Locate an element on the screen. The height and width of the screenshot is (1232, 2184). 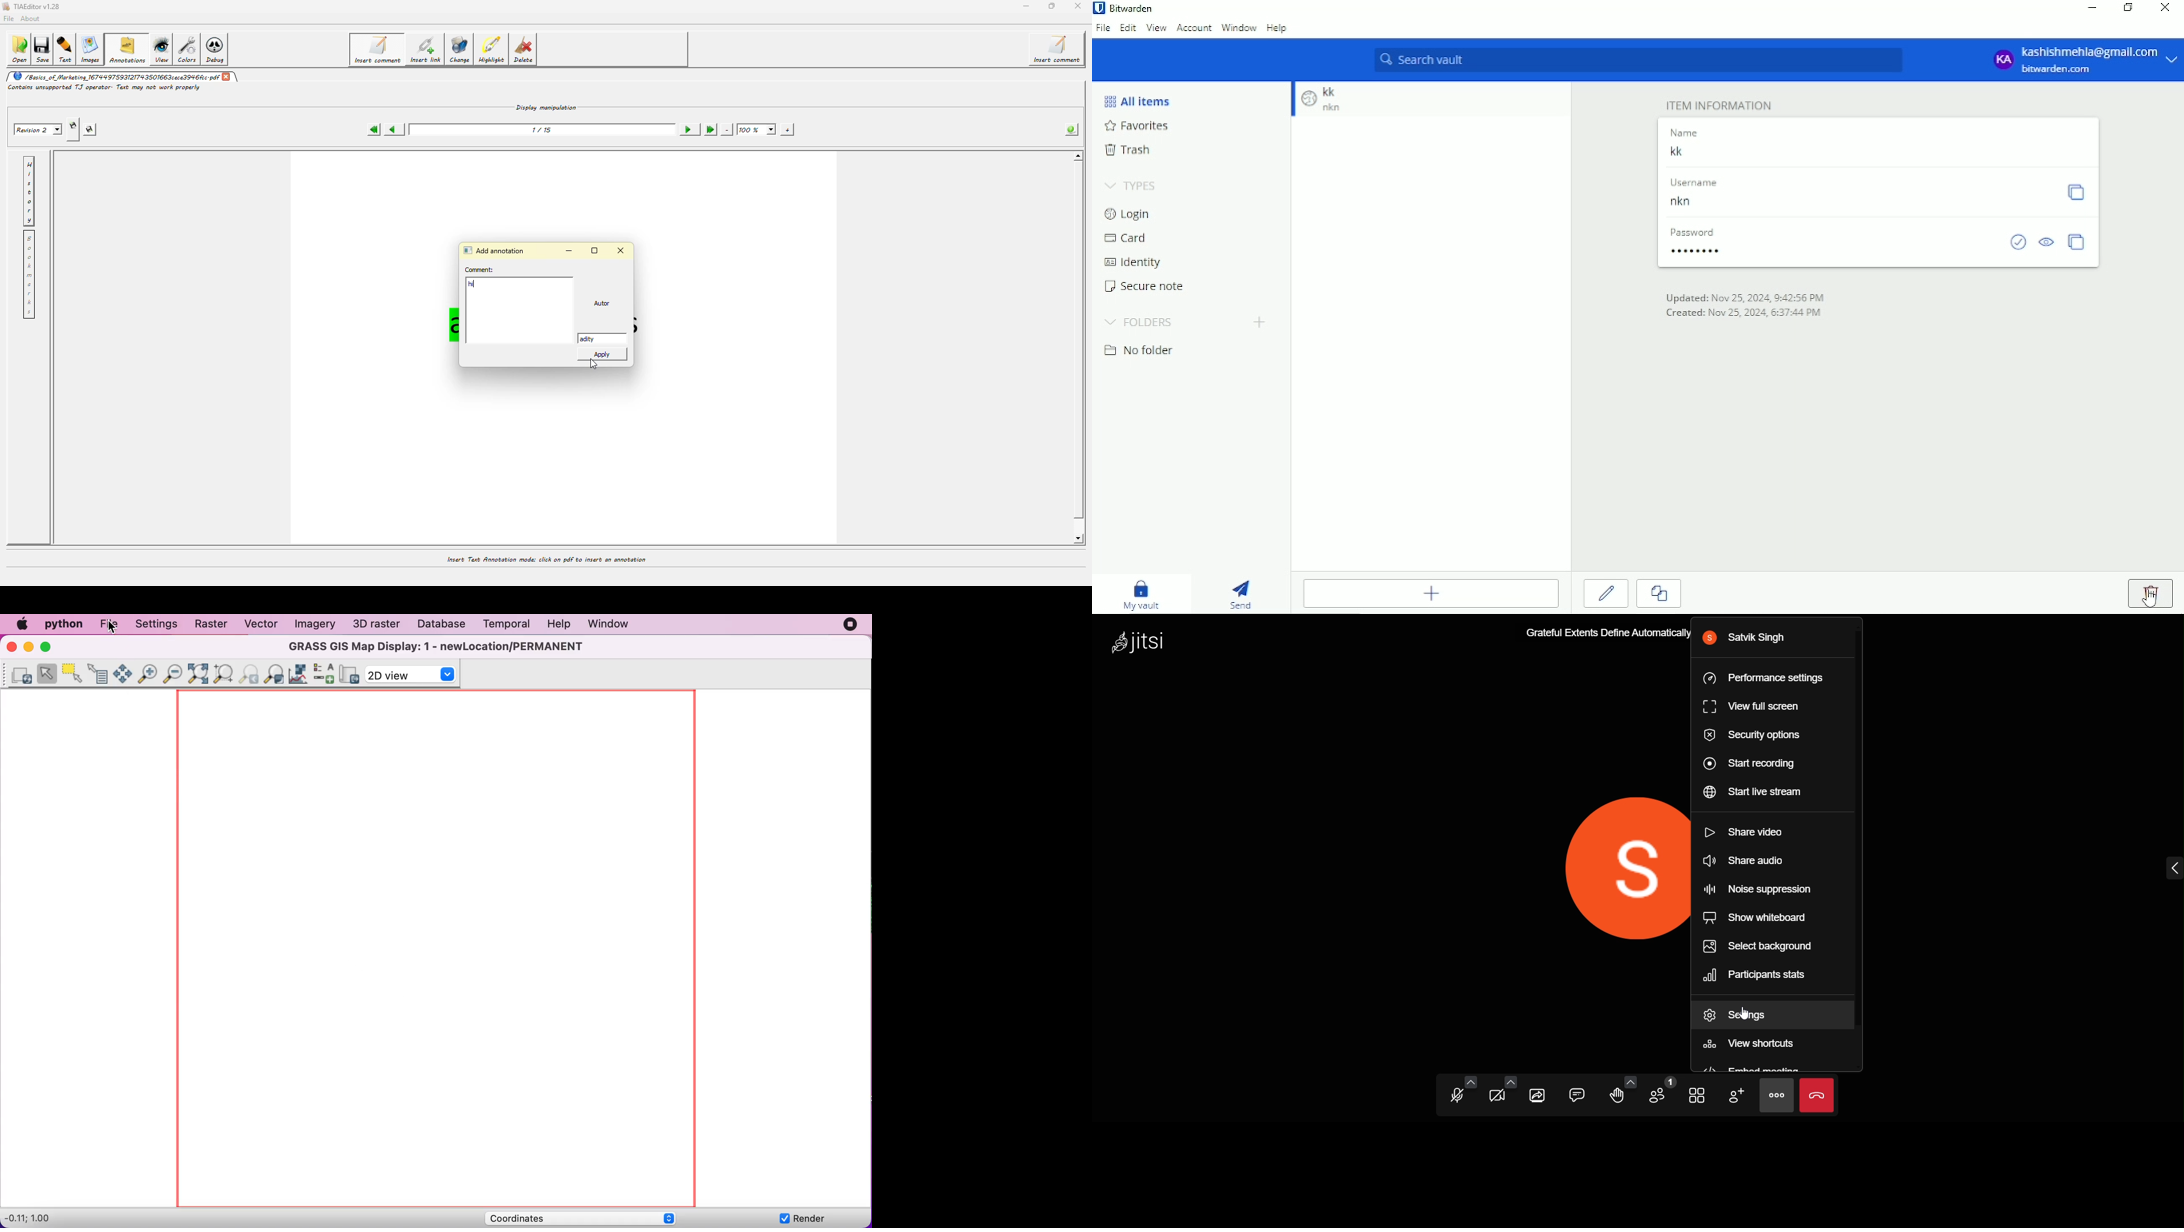
Window is located at coordinates (1239, 28).